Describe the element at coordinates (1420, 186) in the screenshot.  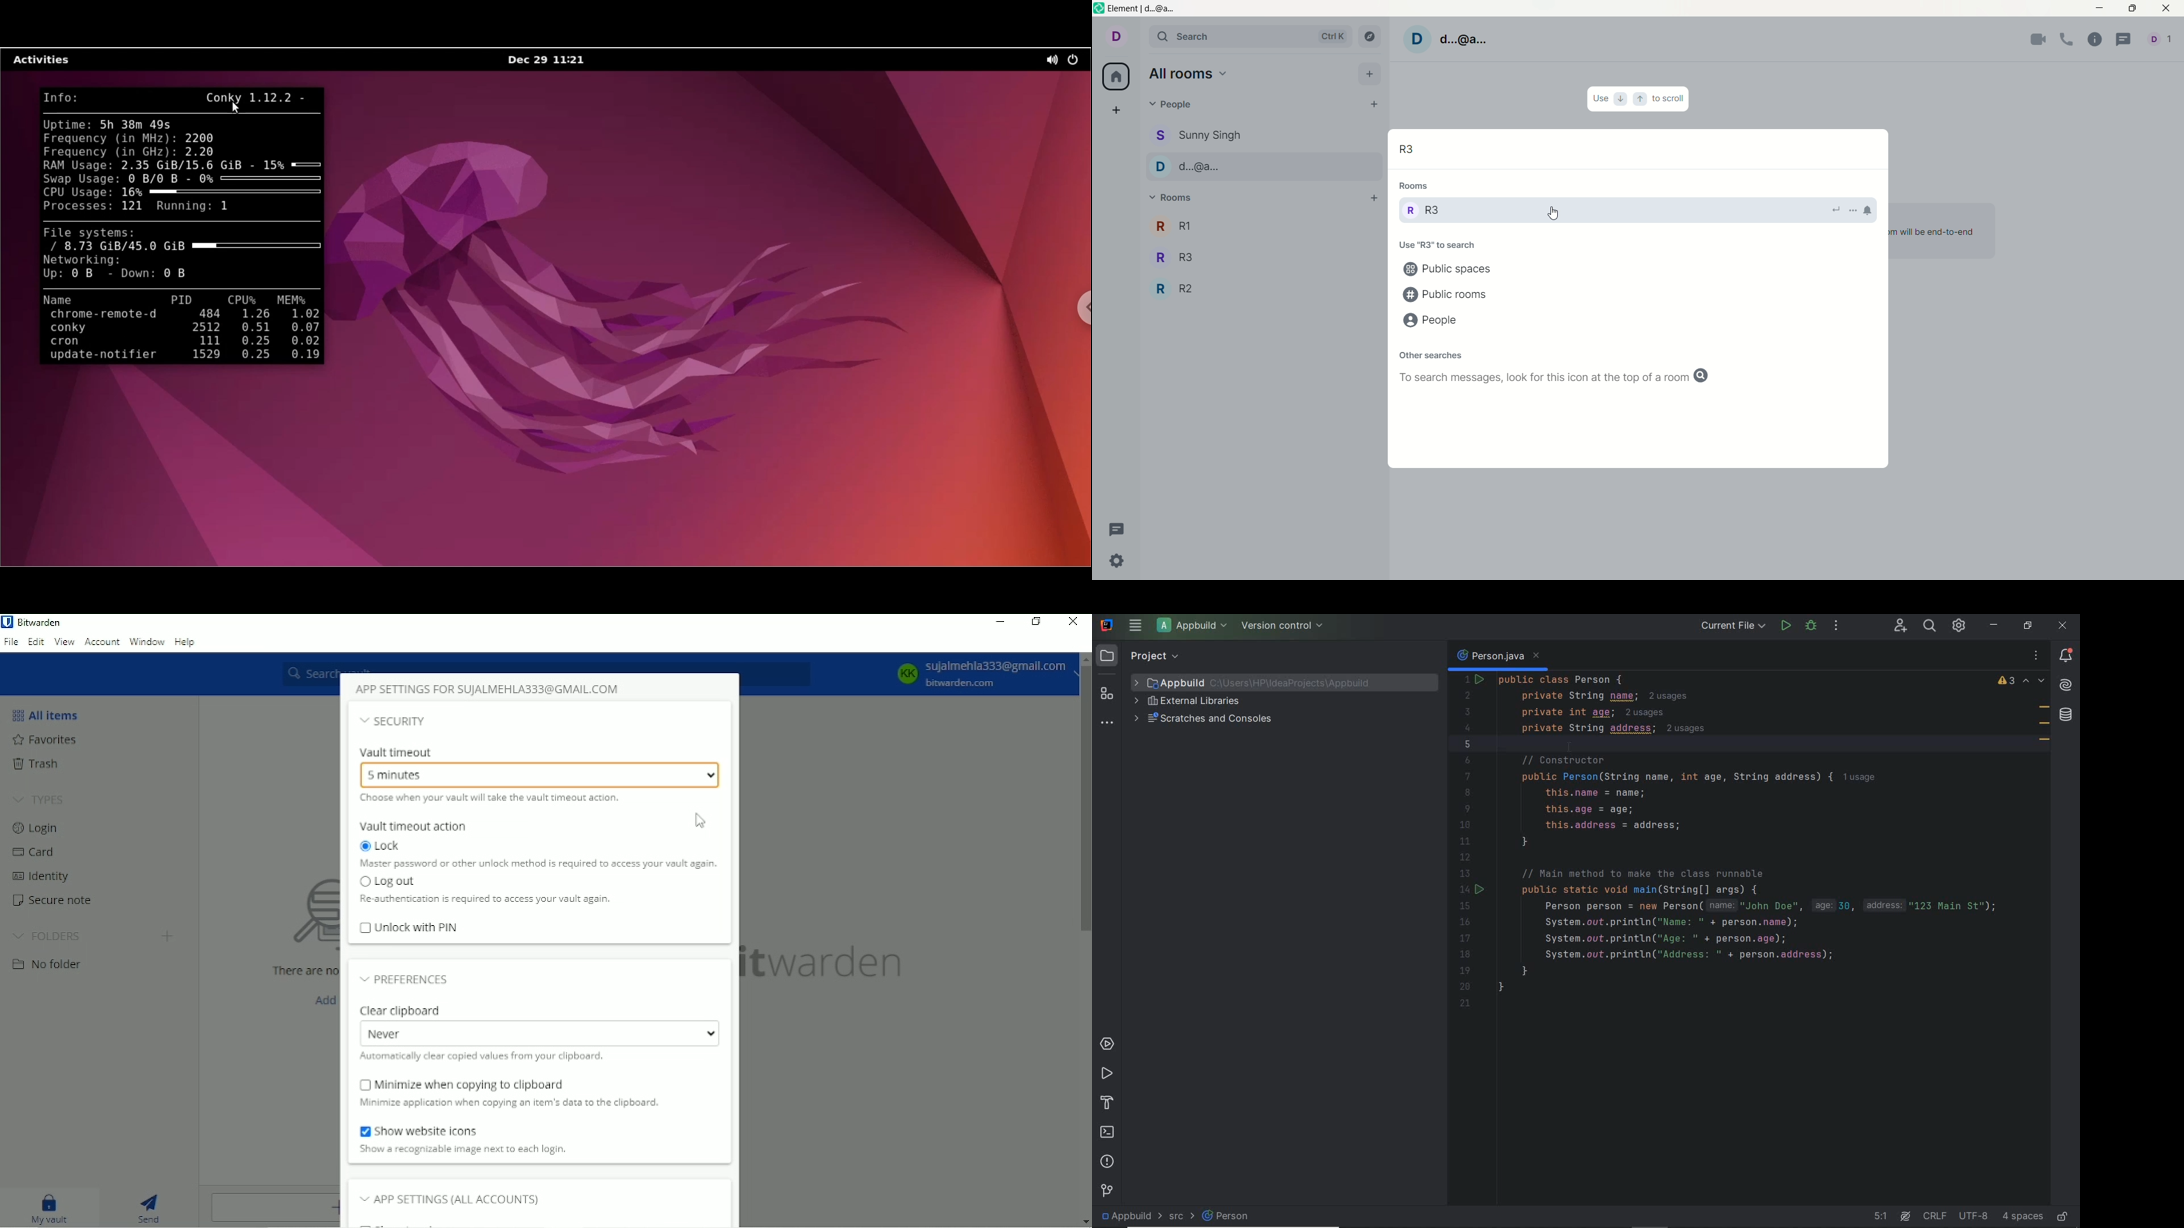
I see `rooms` at that location.